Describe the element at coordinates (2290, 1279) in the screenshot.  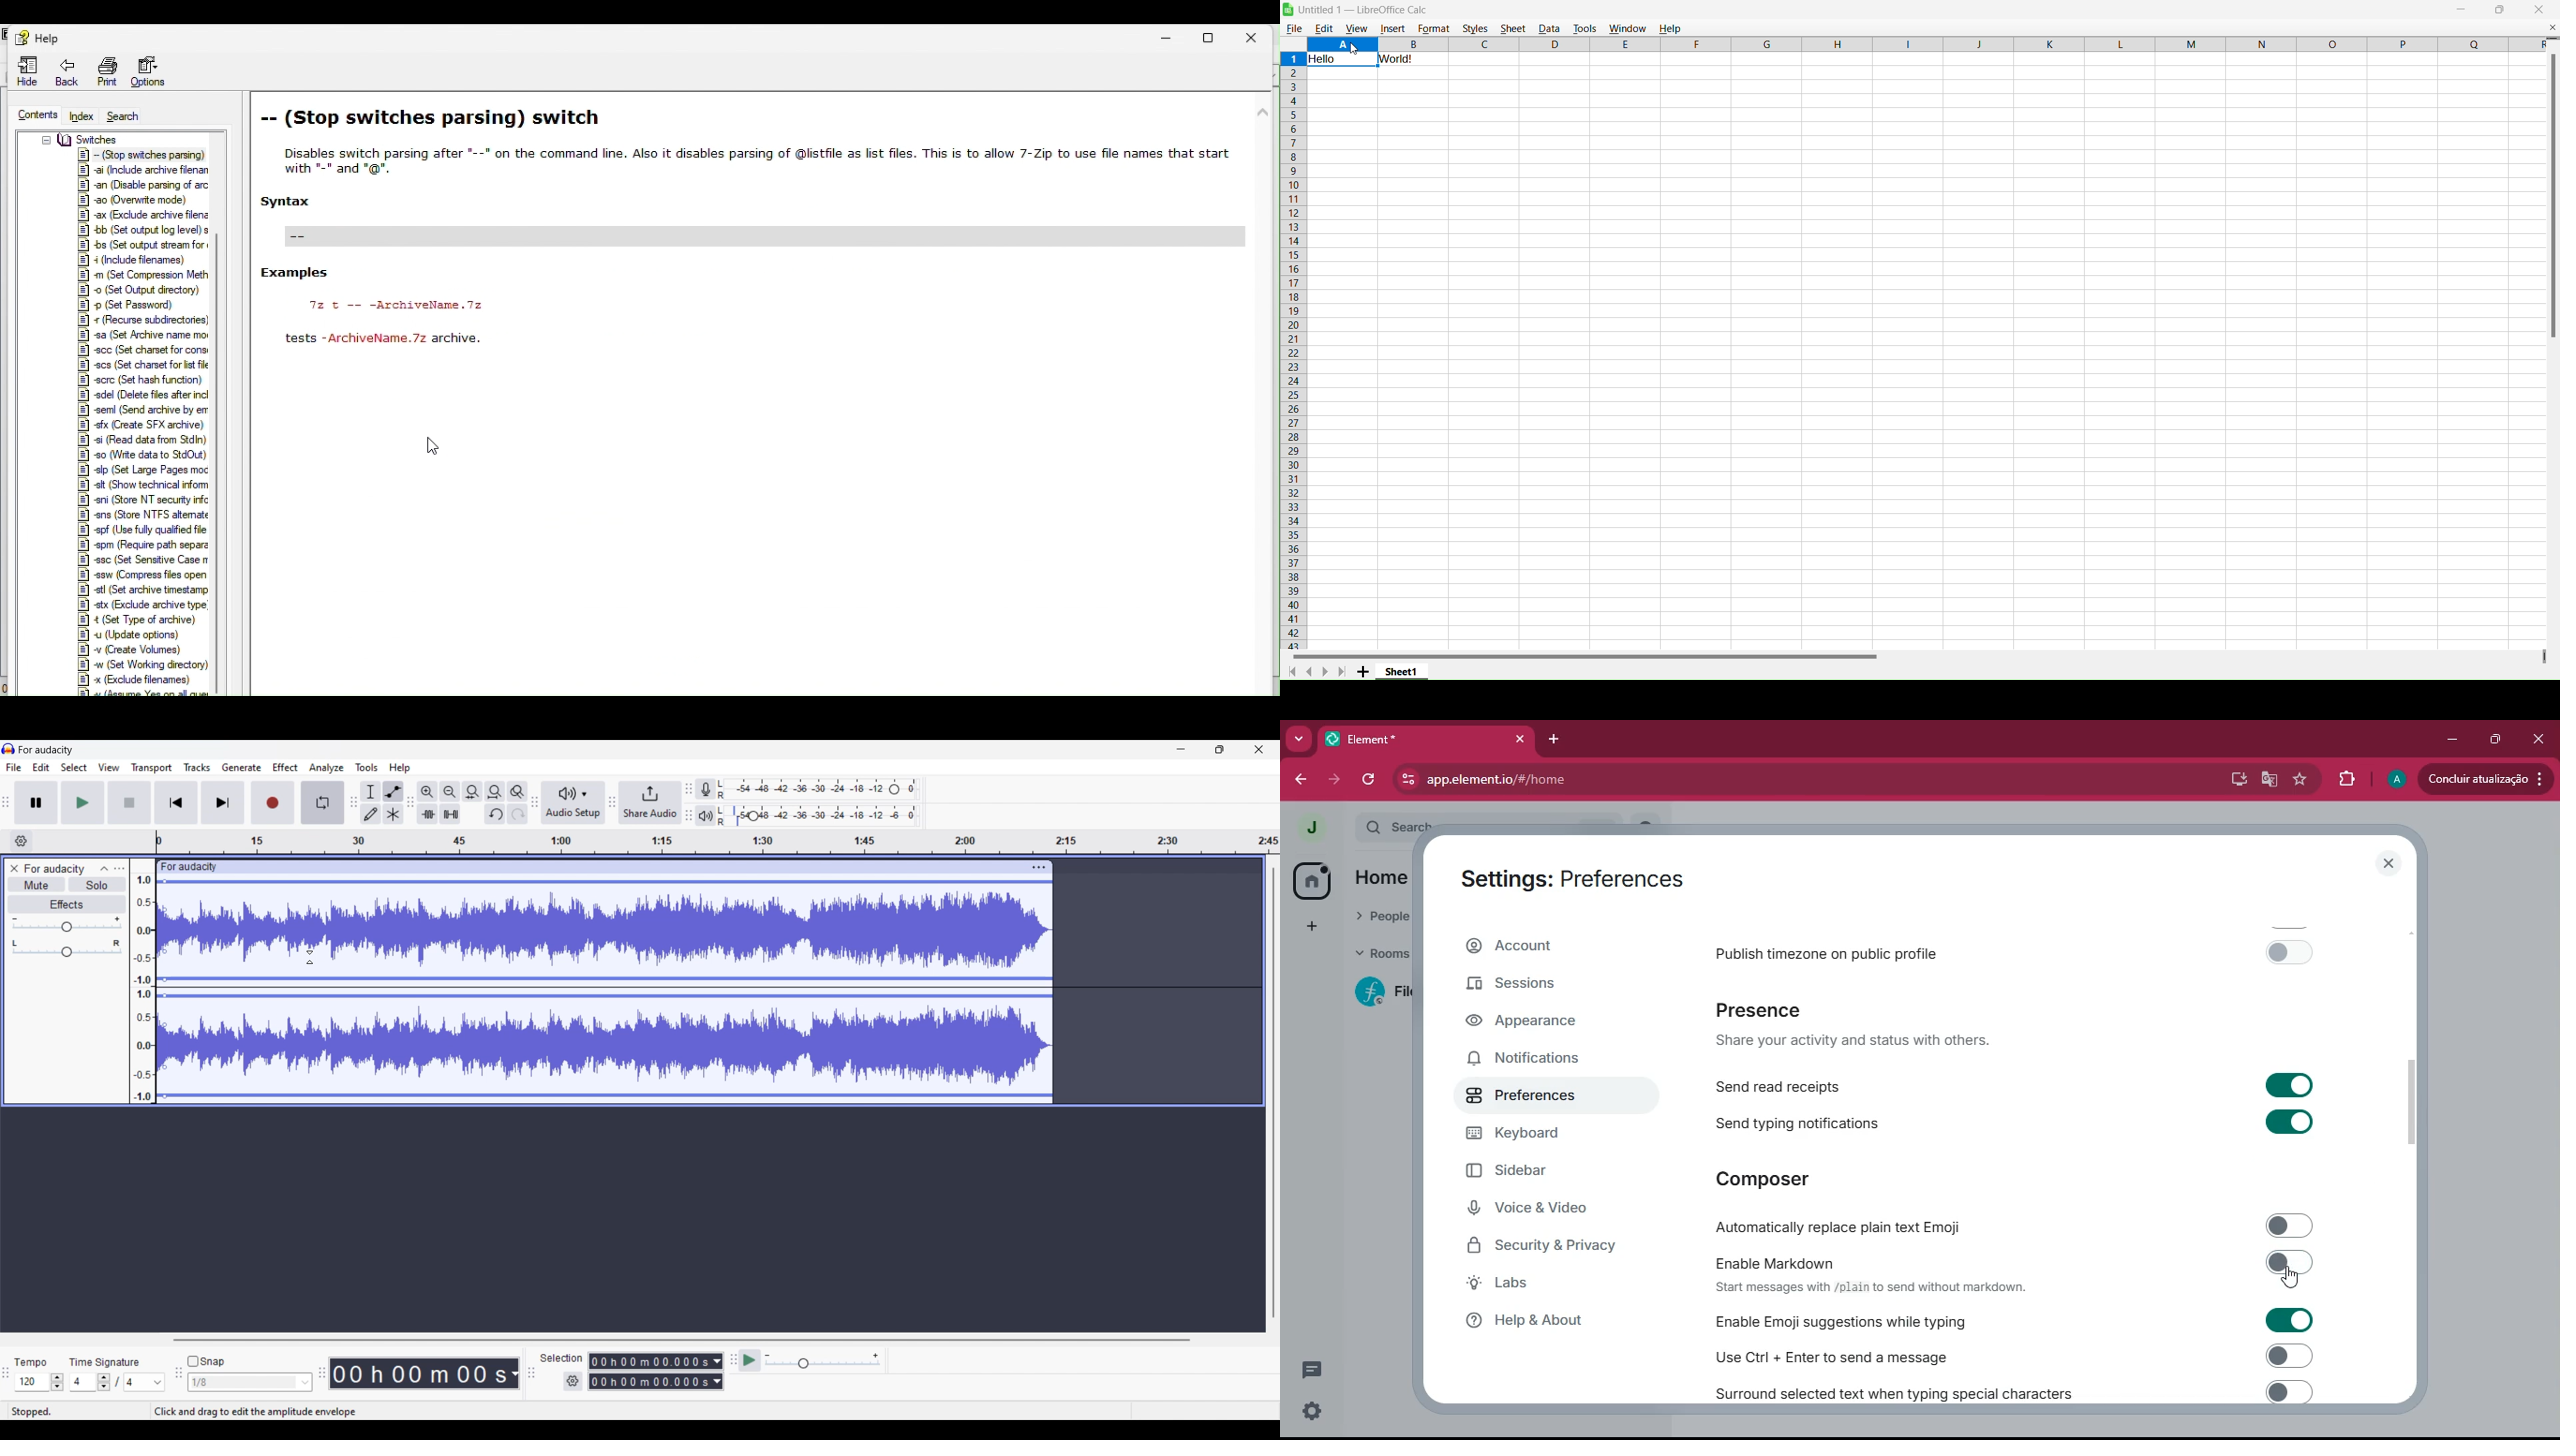
I see `cursor` at that location.